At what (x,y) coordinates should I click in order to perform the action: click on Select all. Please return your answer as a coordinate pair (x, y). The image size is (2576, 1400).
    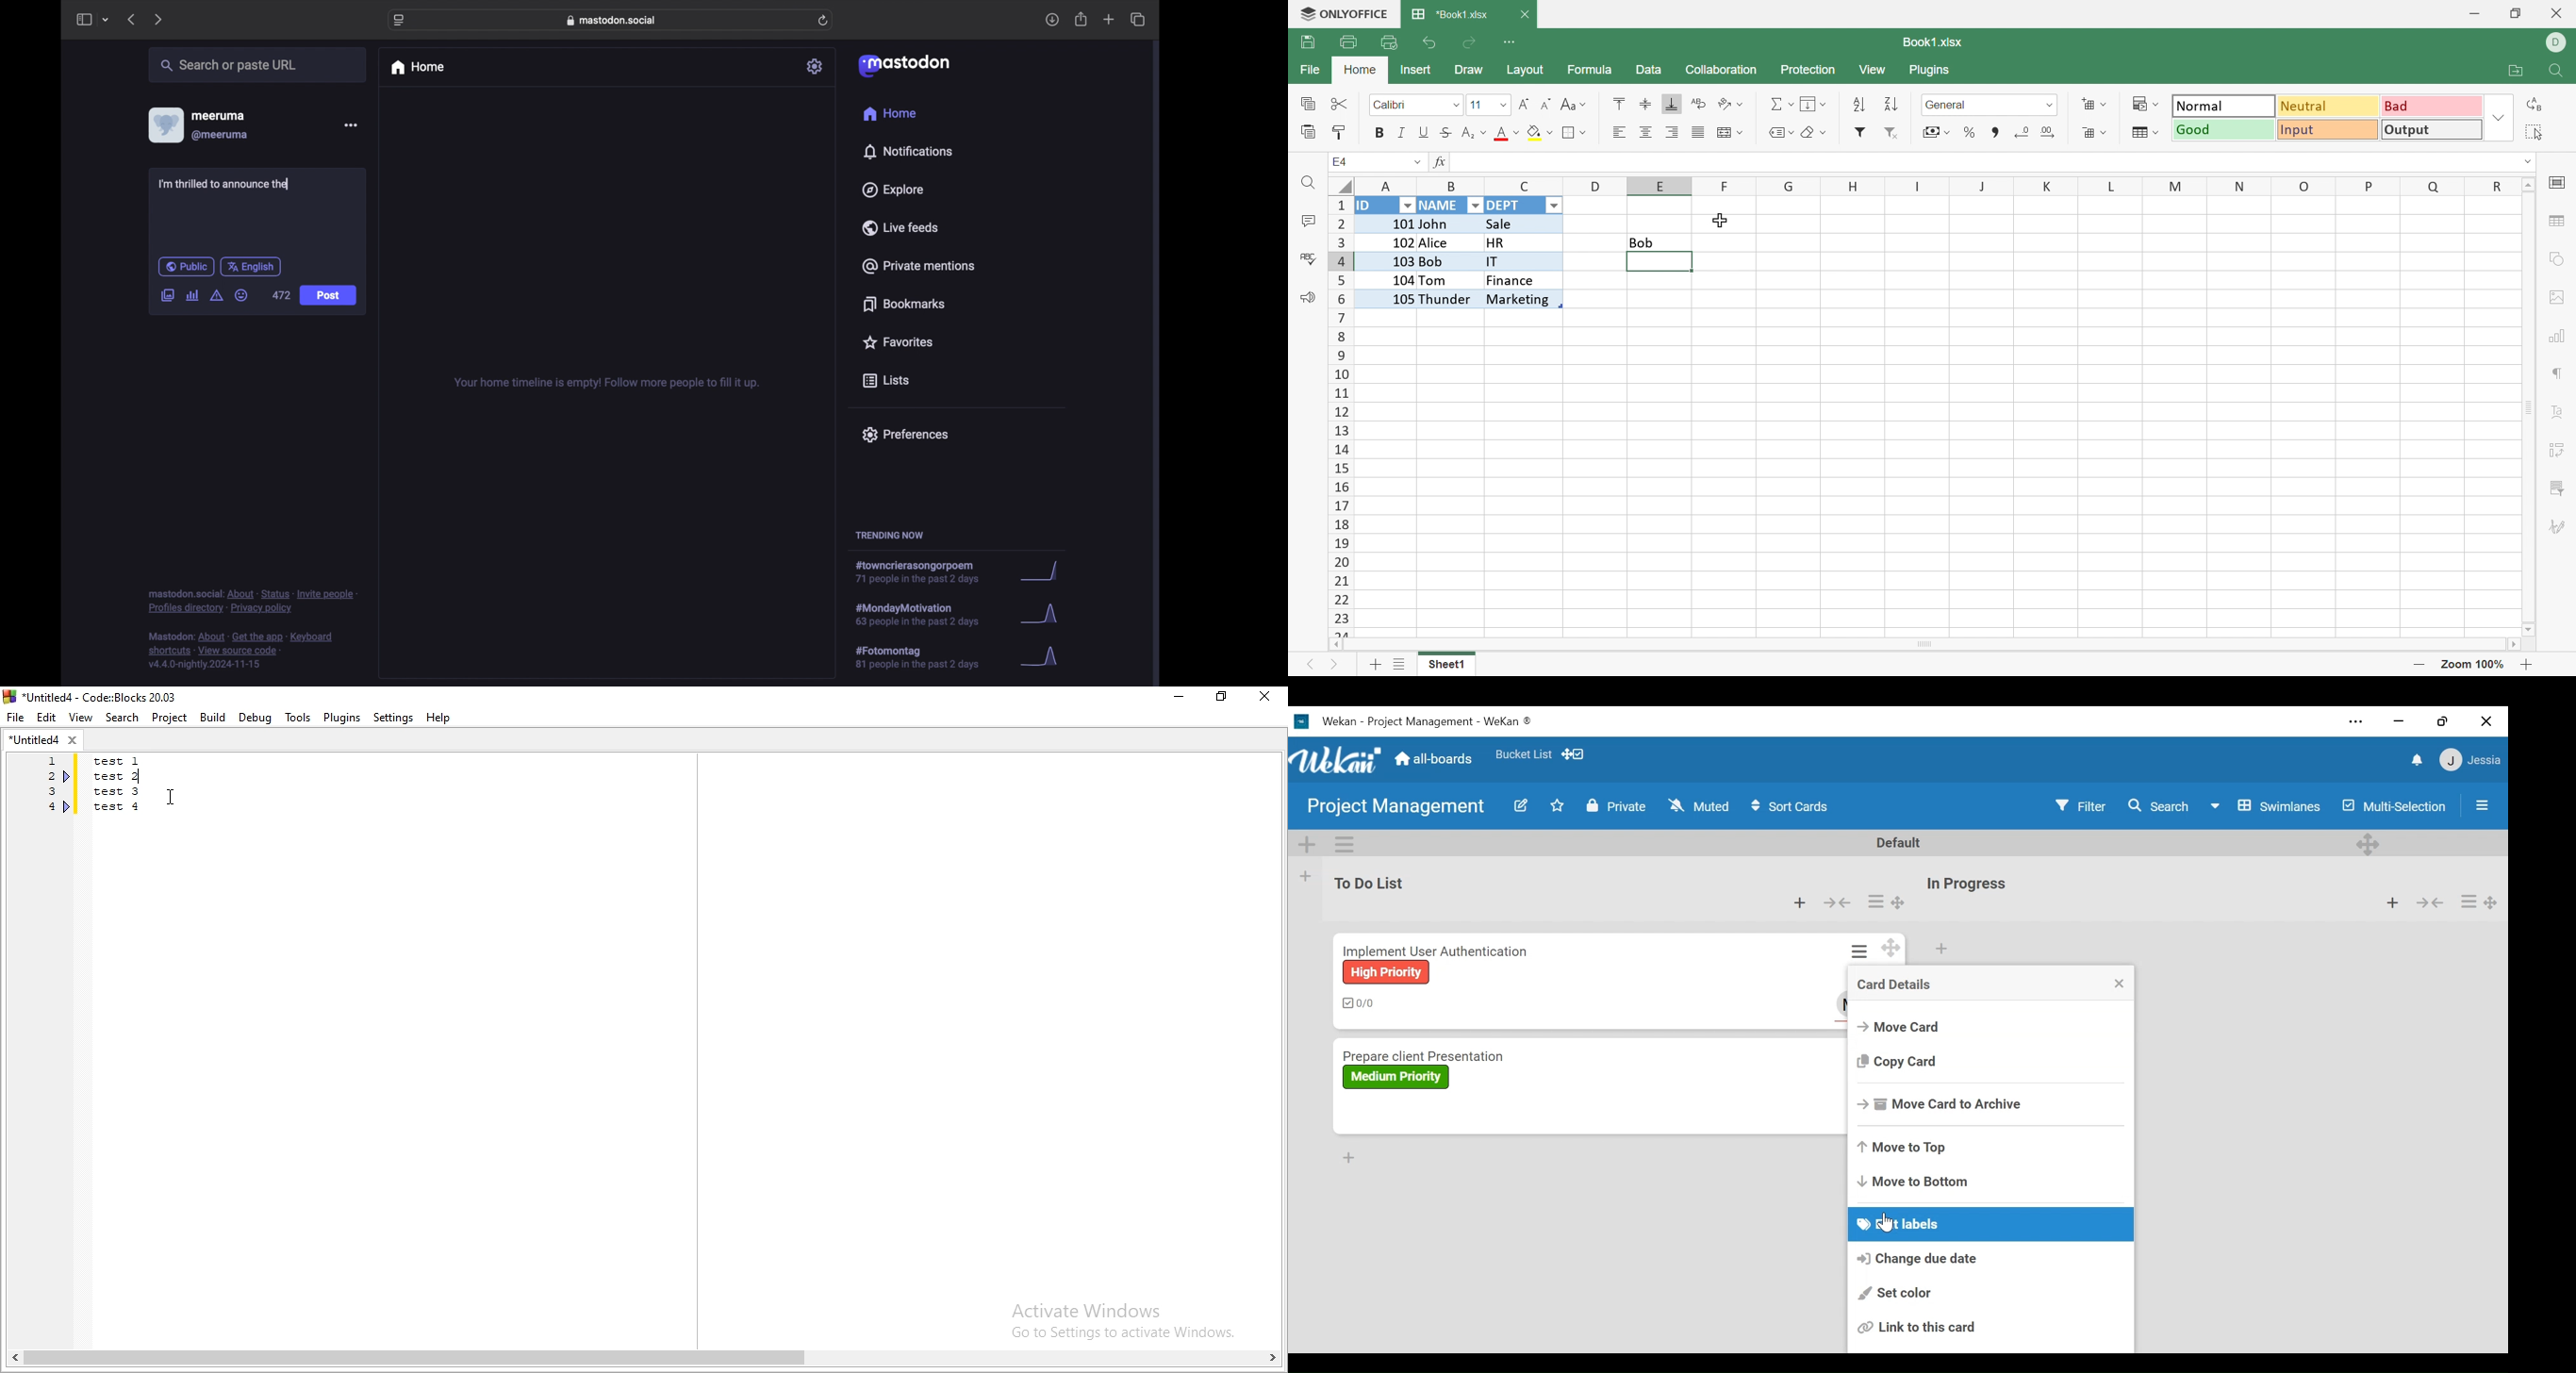
    Looking at the image, I should click on (2538, 132).